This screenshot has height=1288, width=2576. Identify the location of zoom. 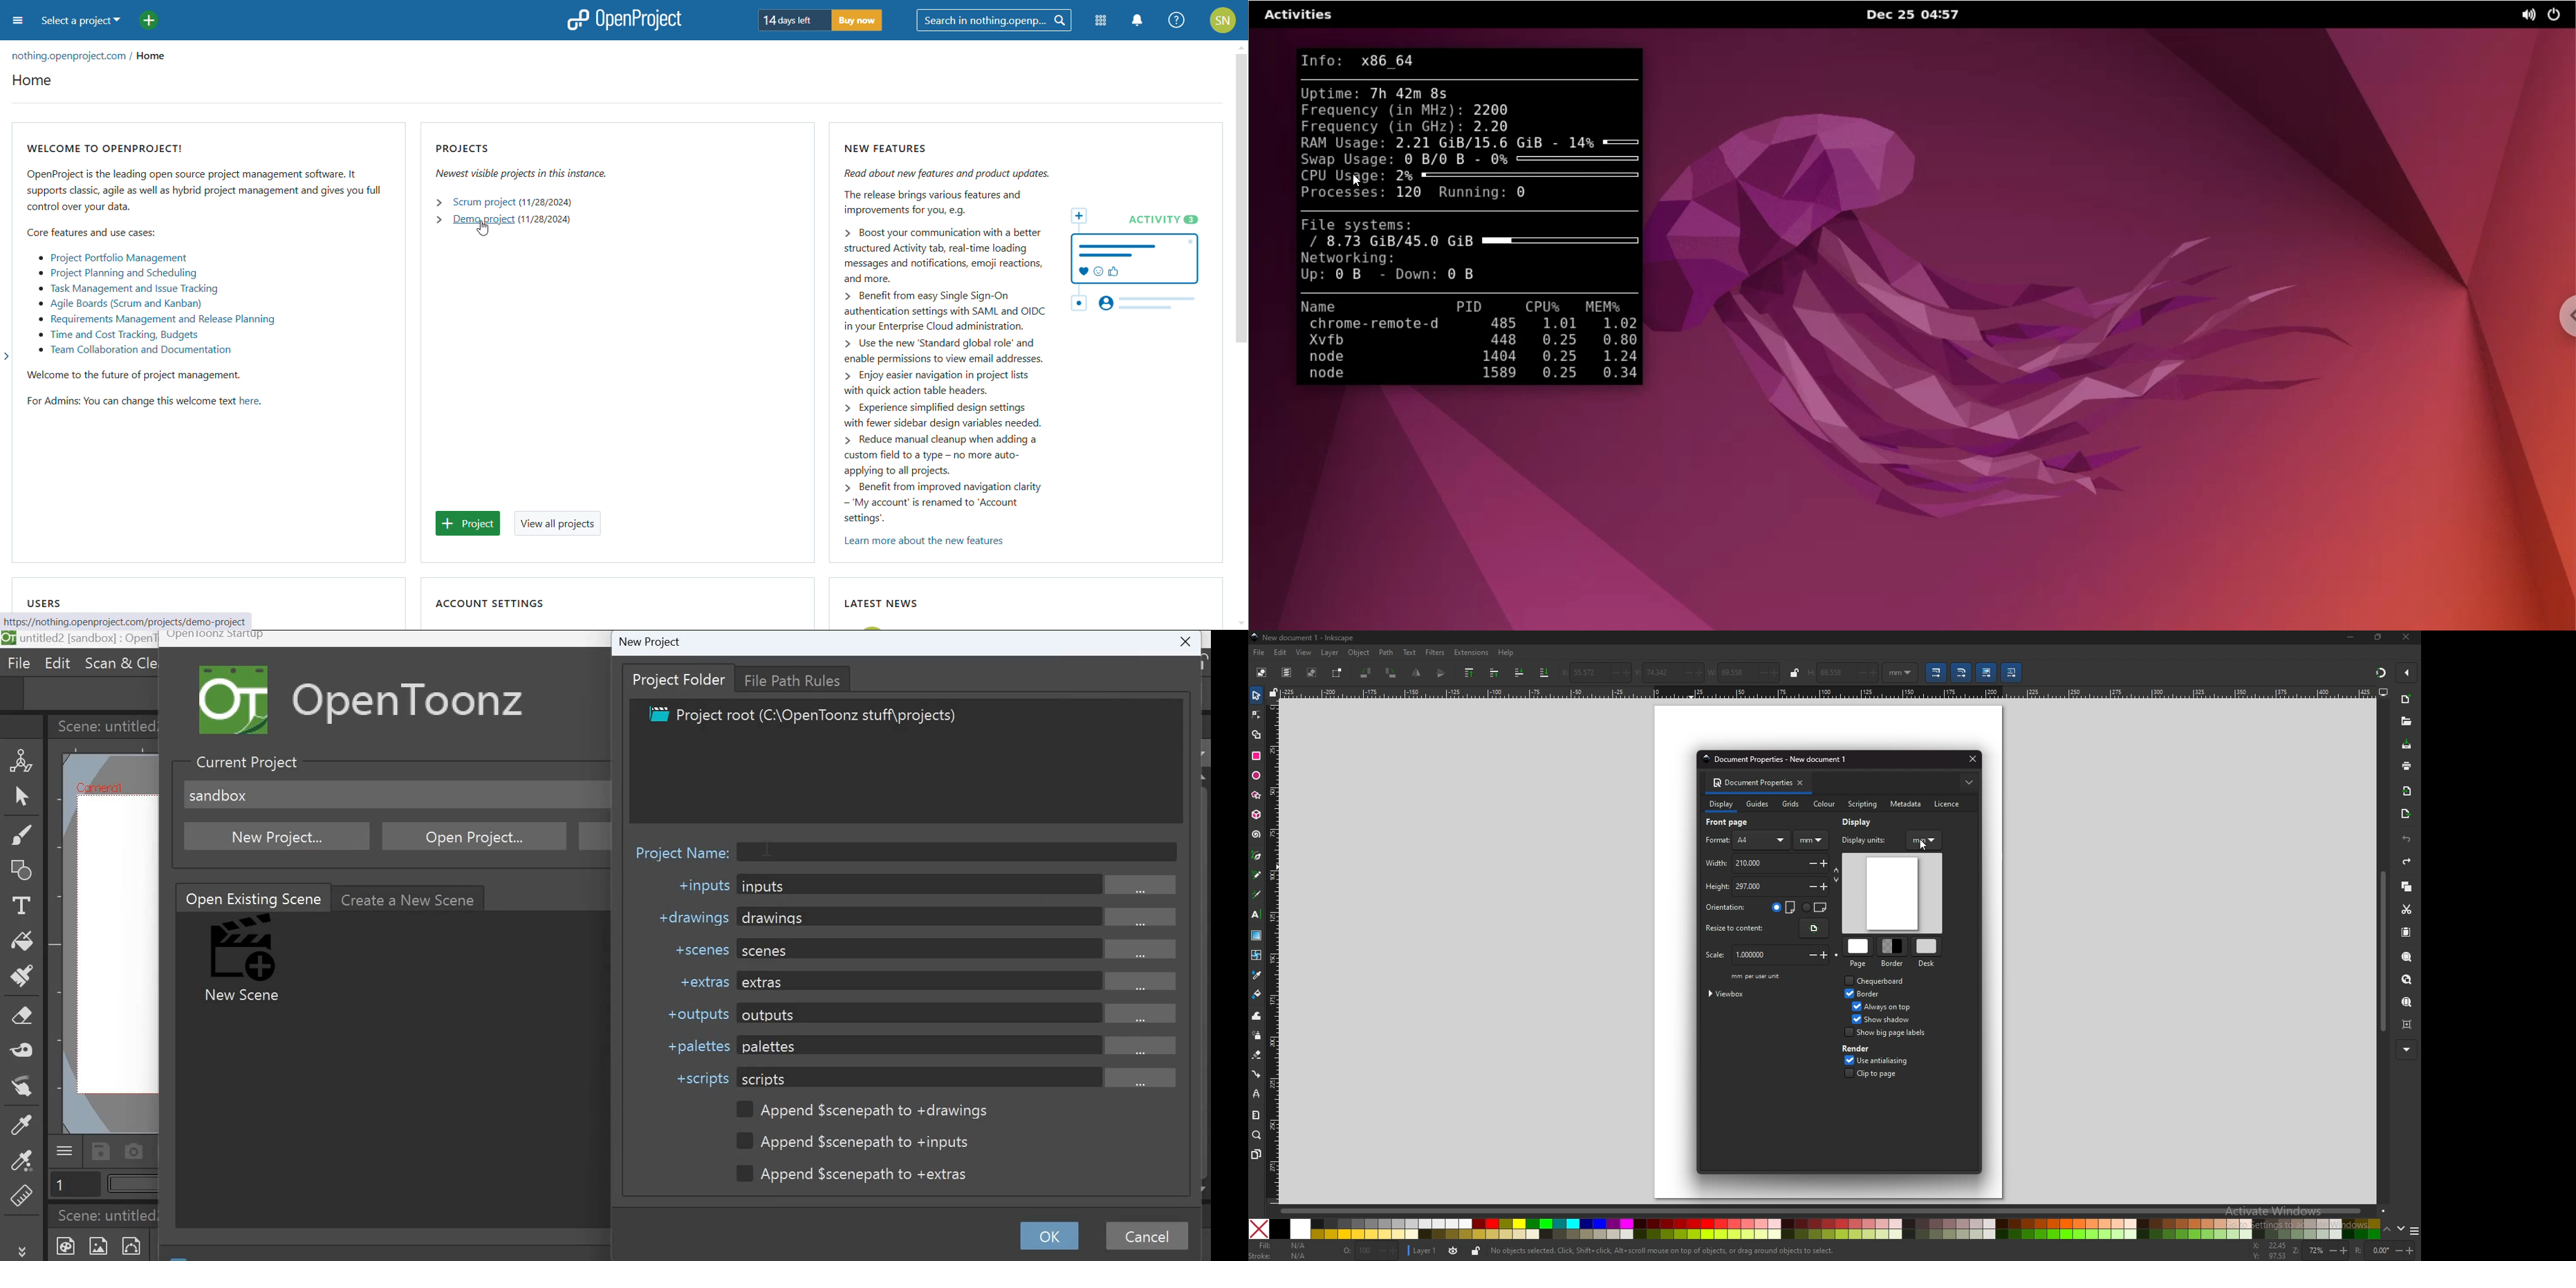
(2306, 1252).